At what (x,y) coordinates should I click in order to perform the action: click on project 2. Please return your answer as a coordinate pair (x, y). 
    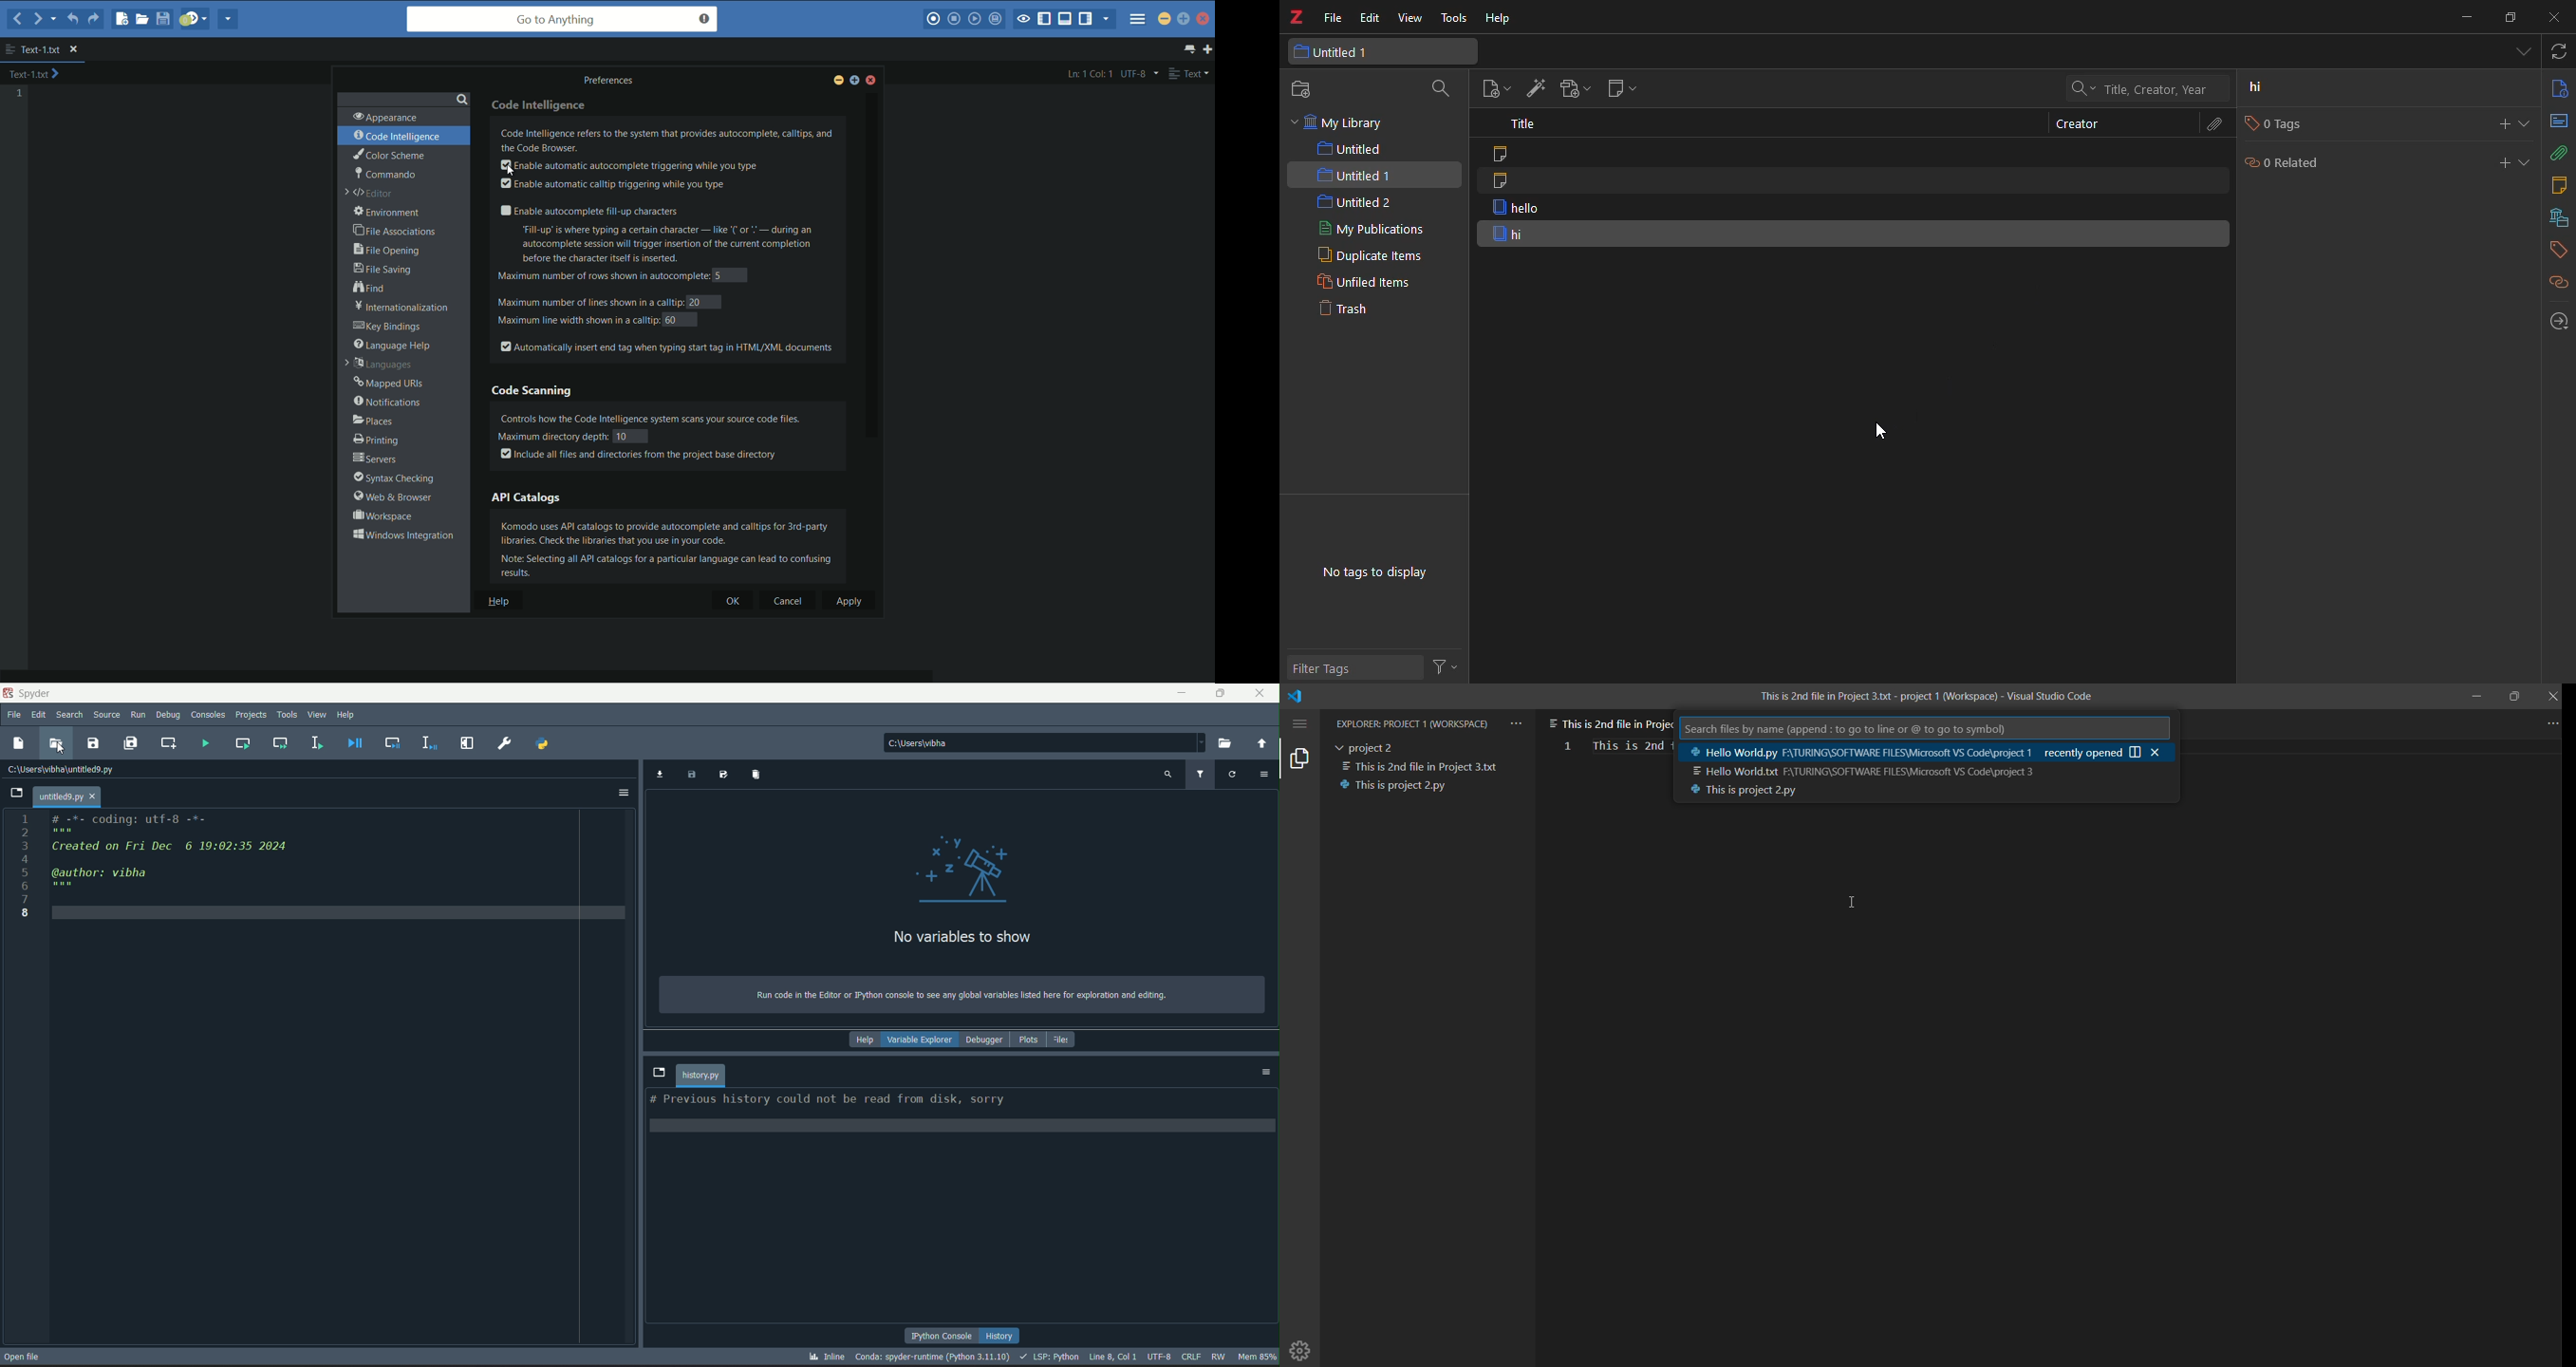
    Looking at the image, I should click on (1369, 746).